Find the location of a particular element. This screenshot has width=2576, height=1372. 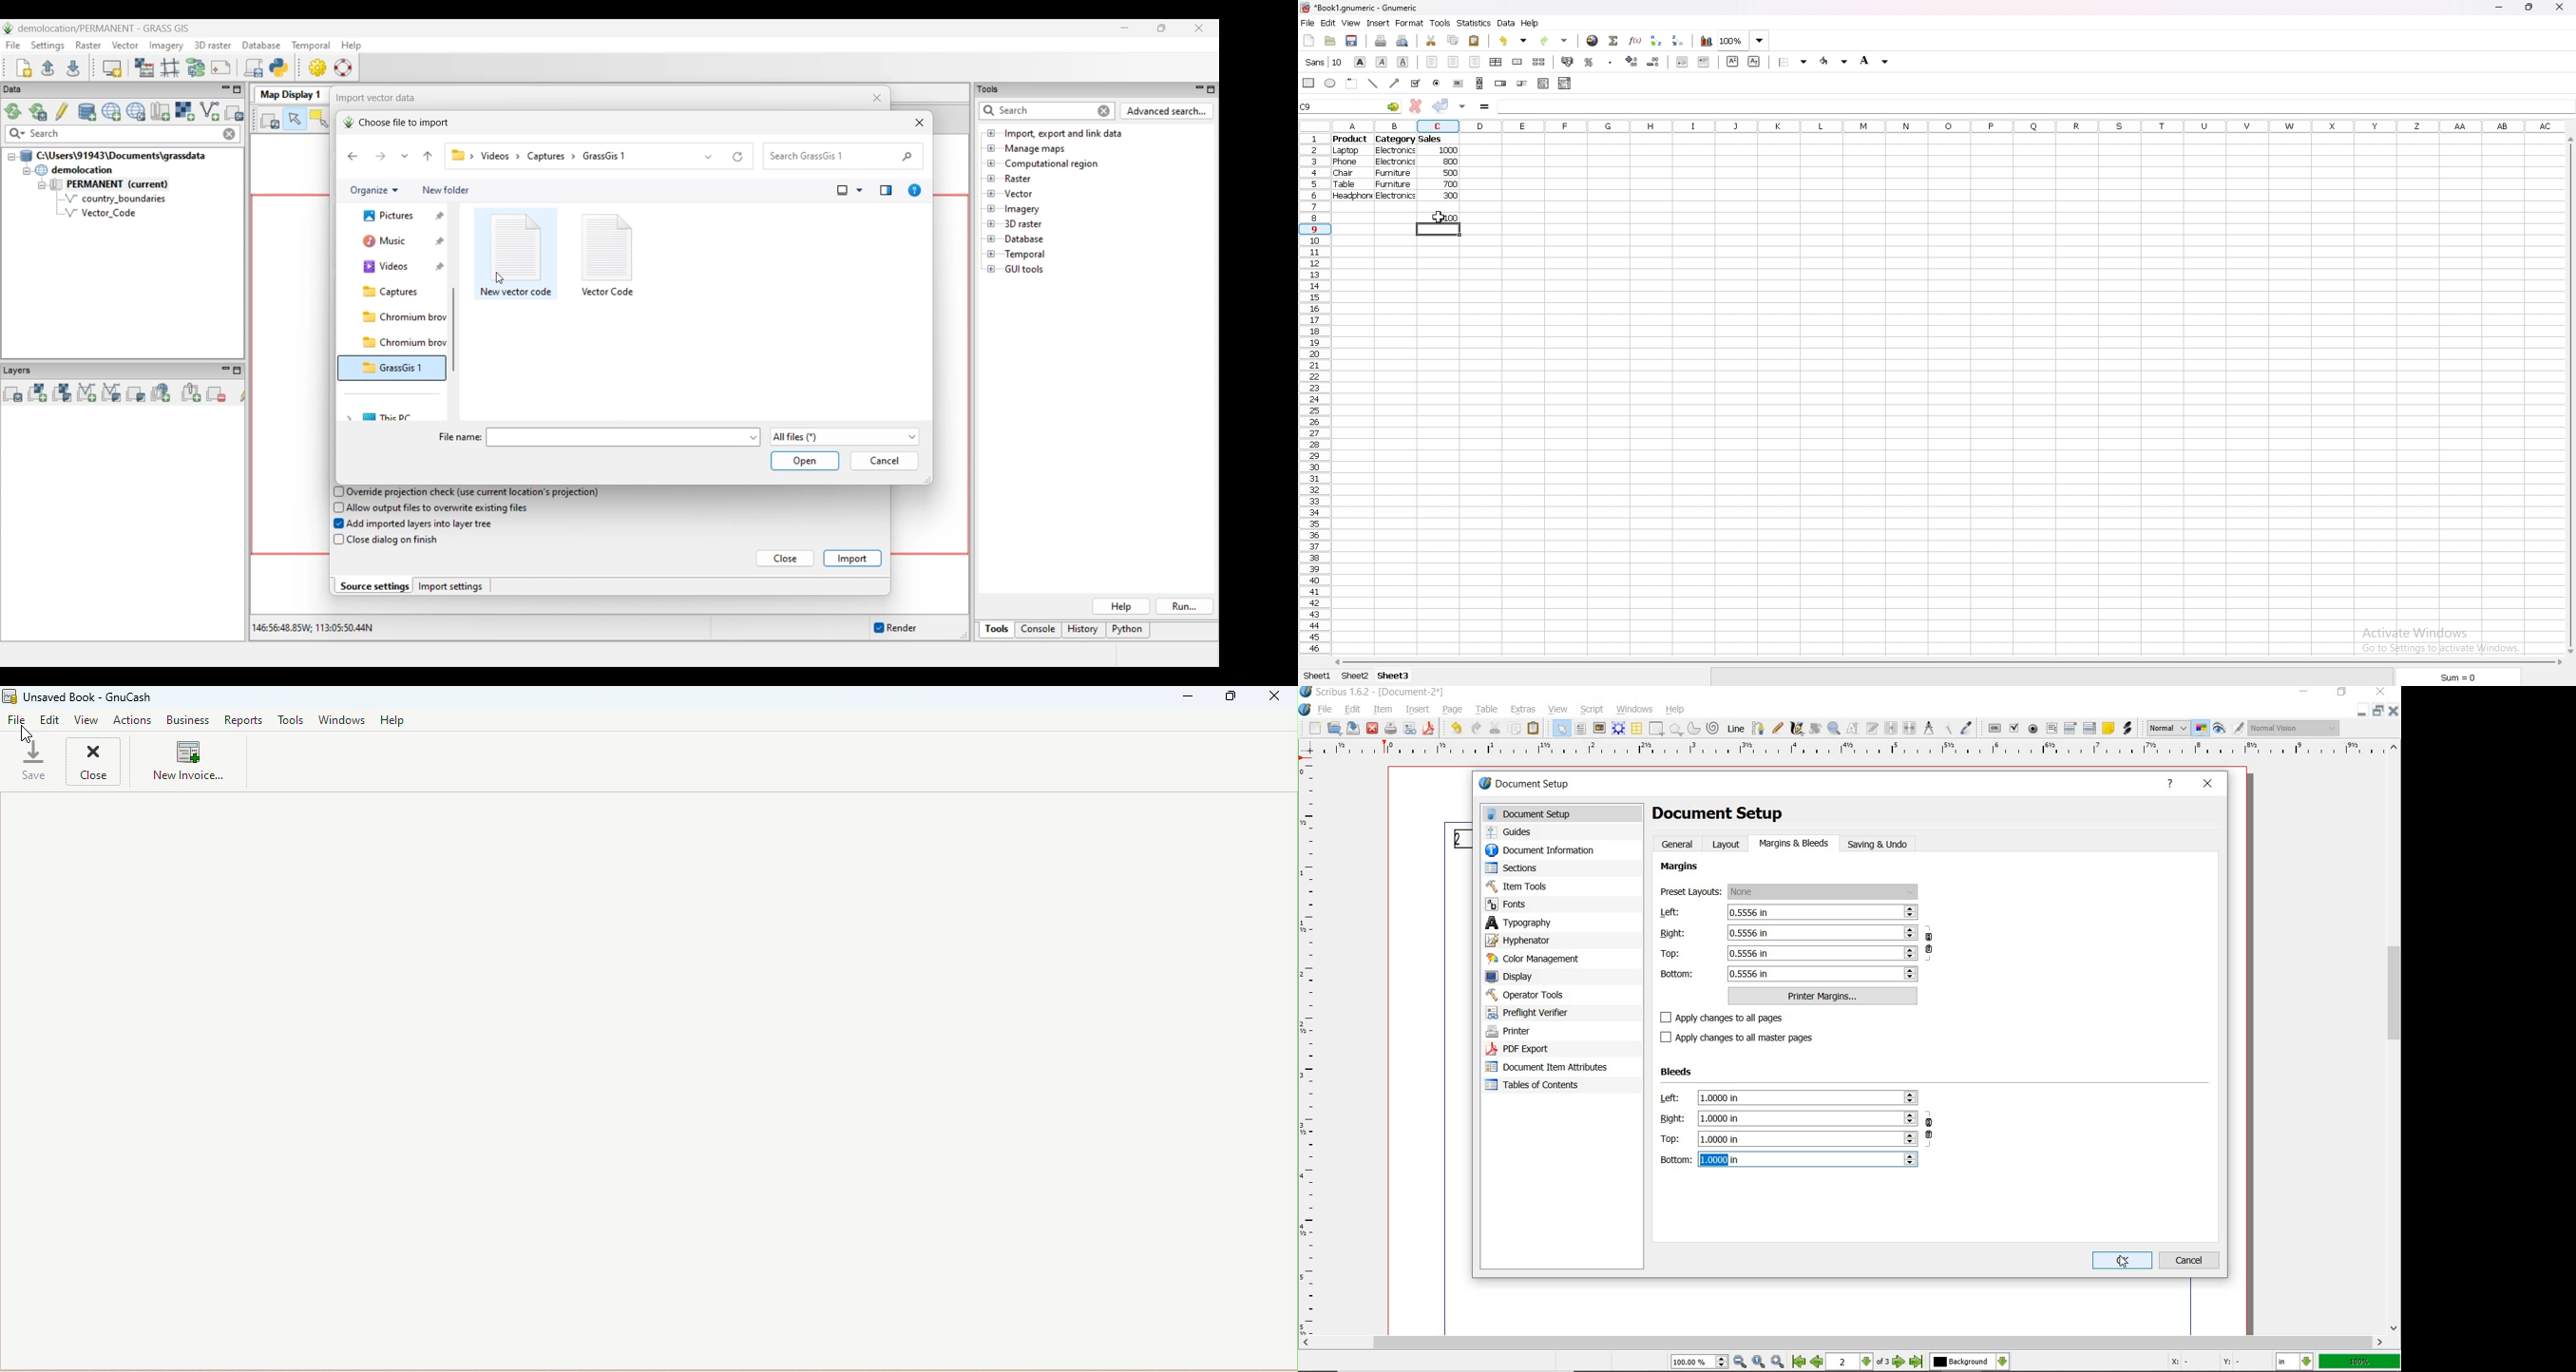

pdf radio button is located at coordinates (2034, 729).